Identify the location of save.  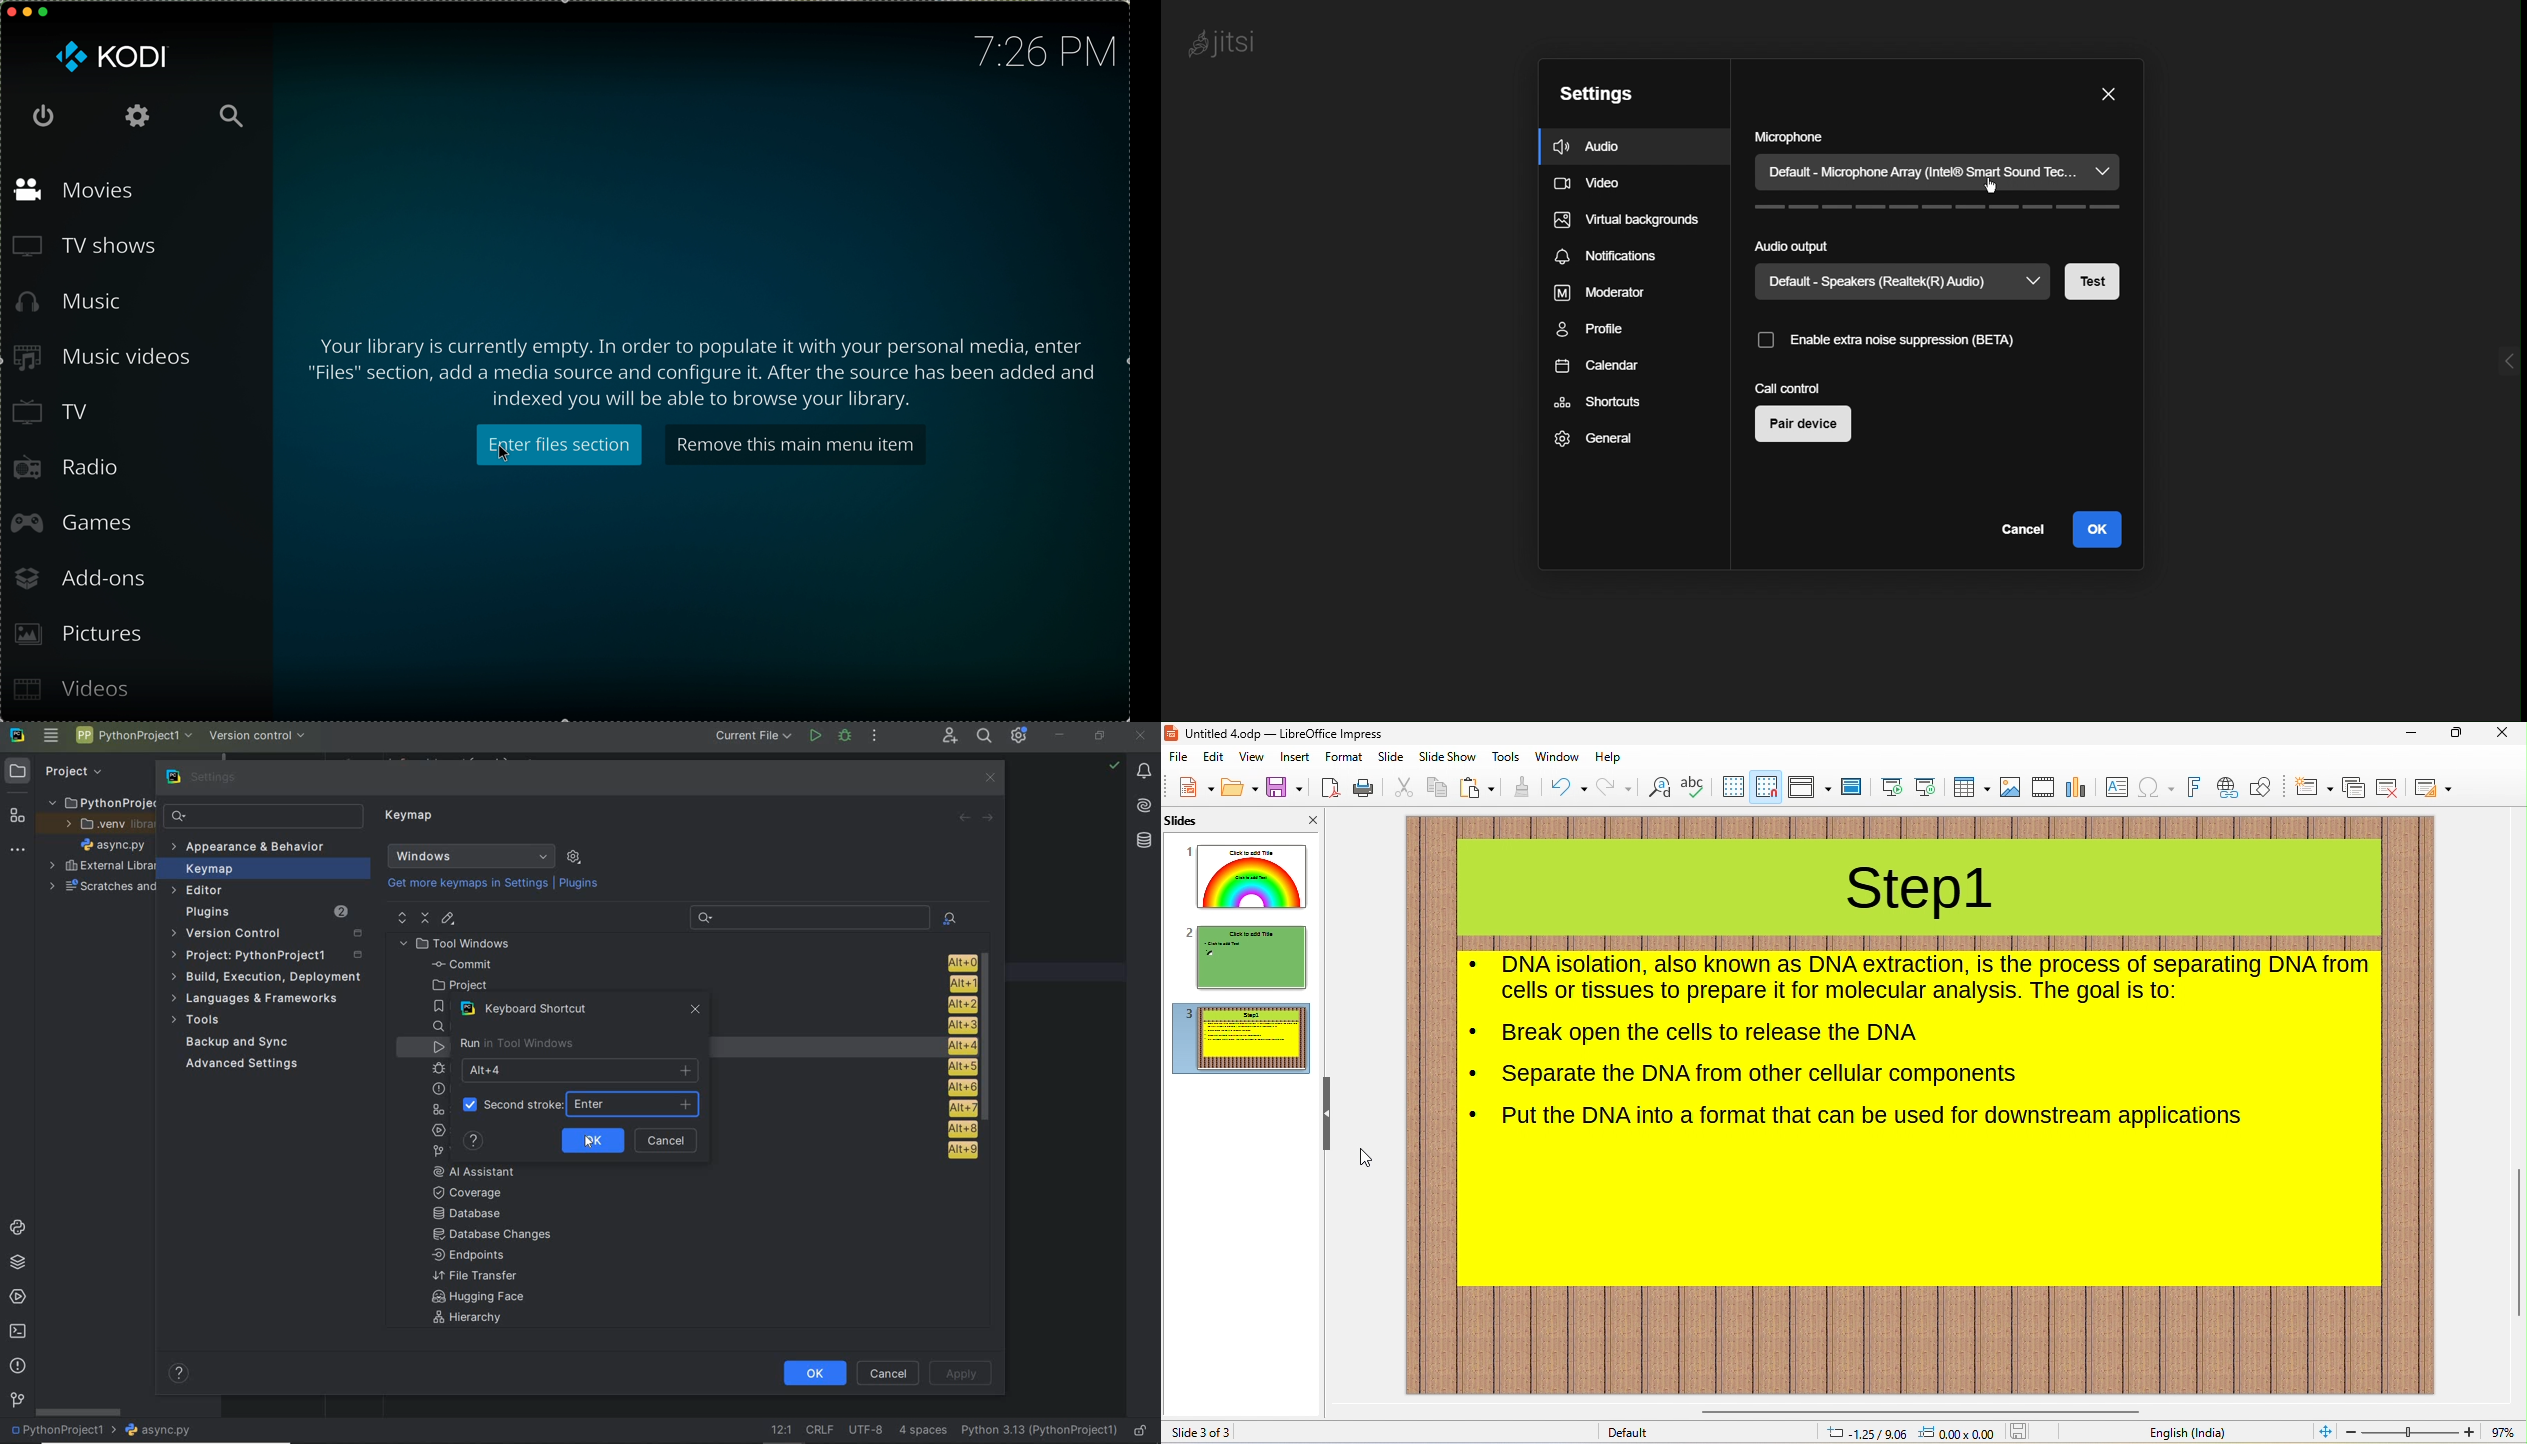
(2022, 1432).